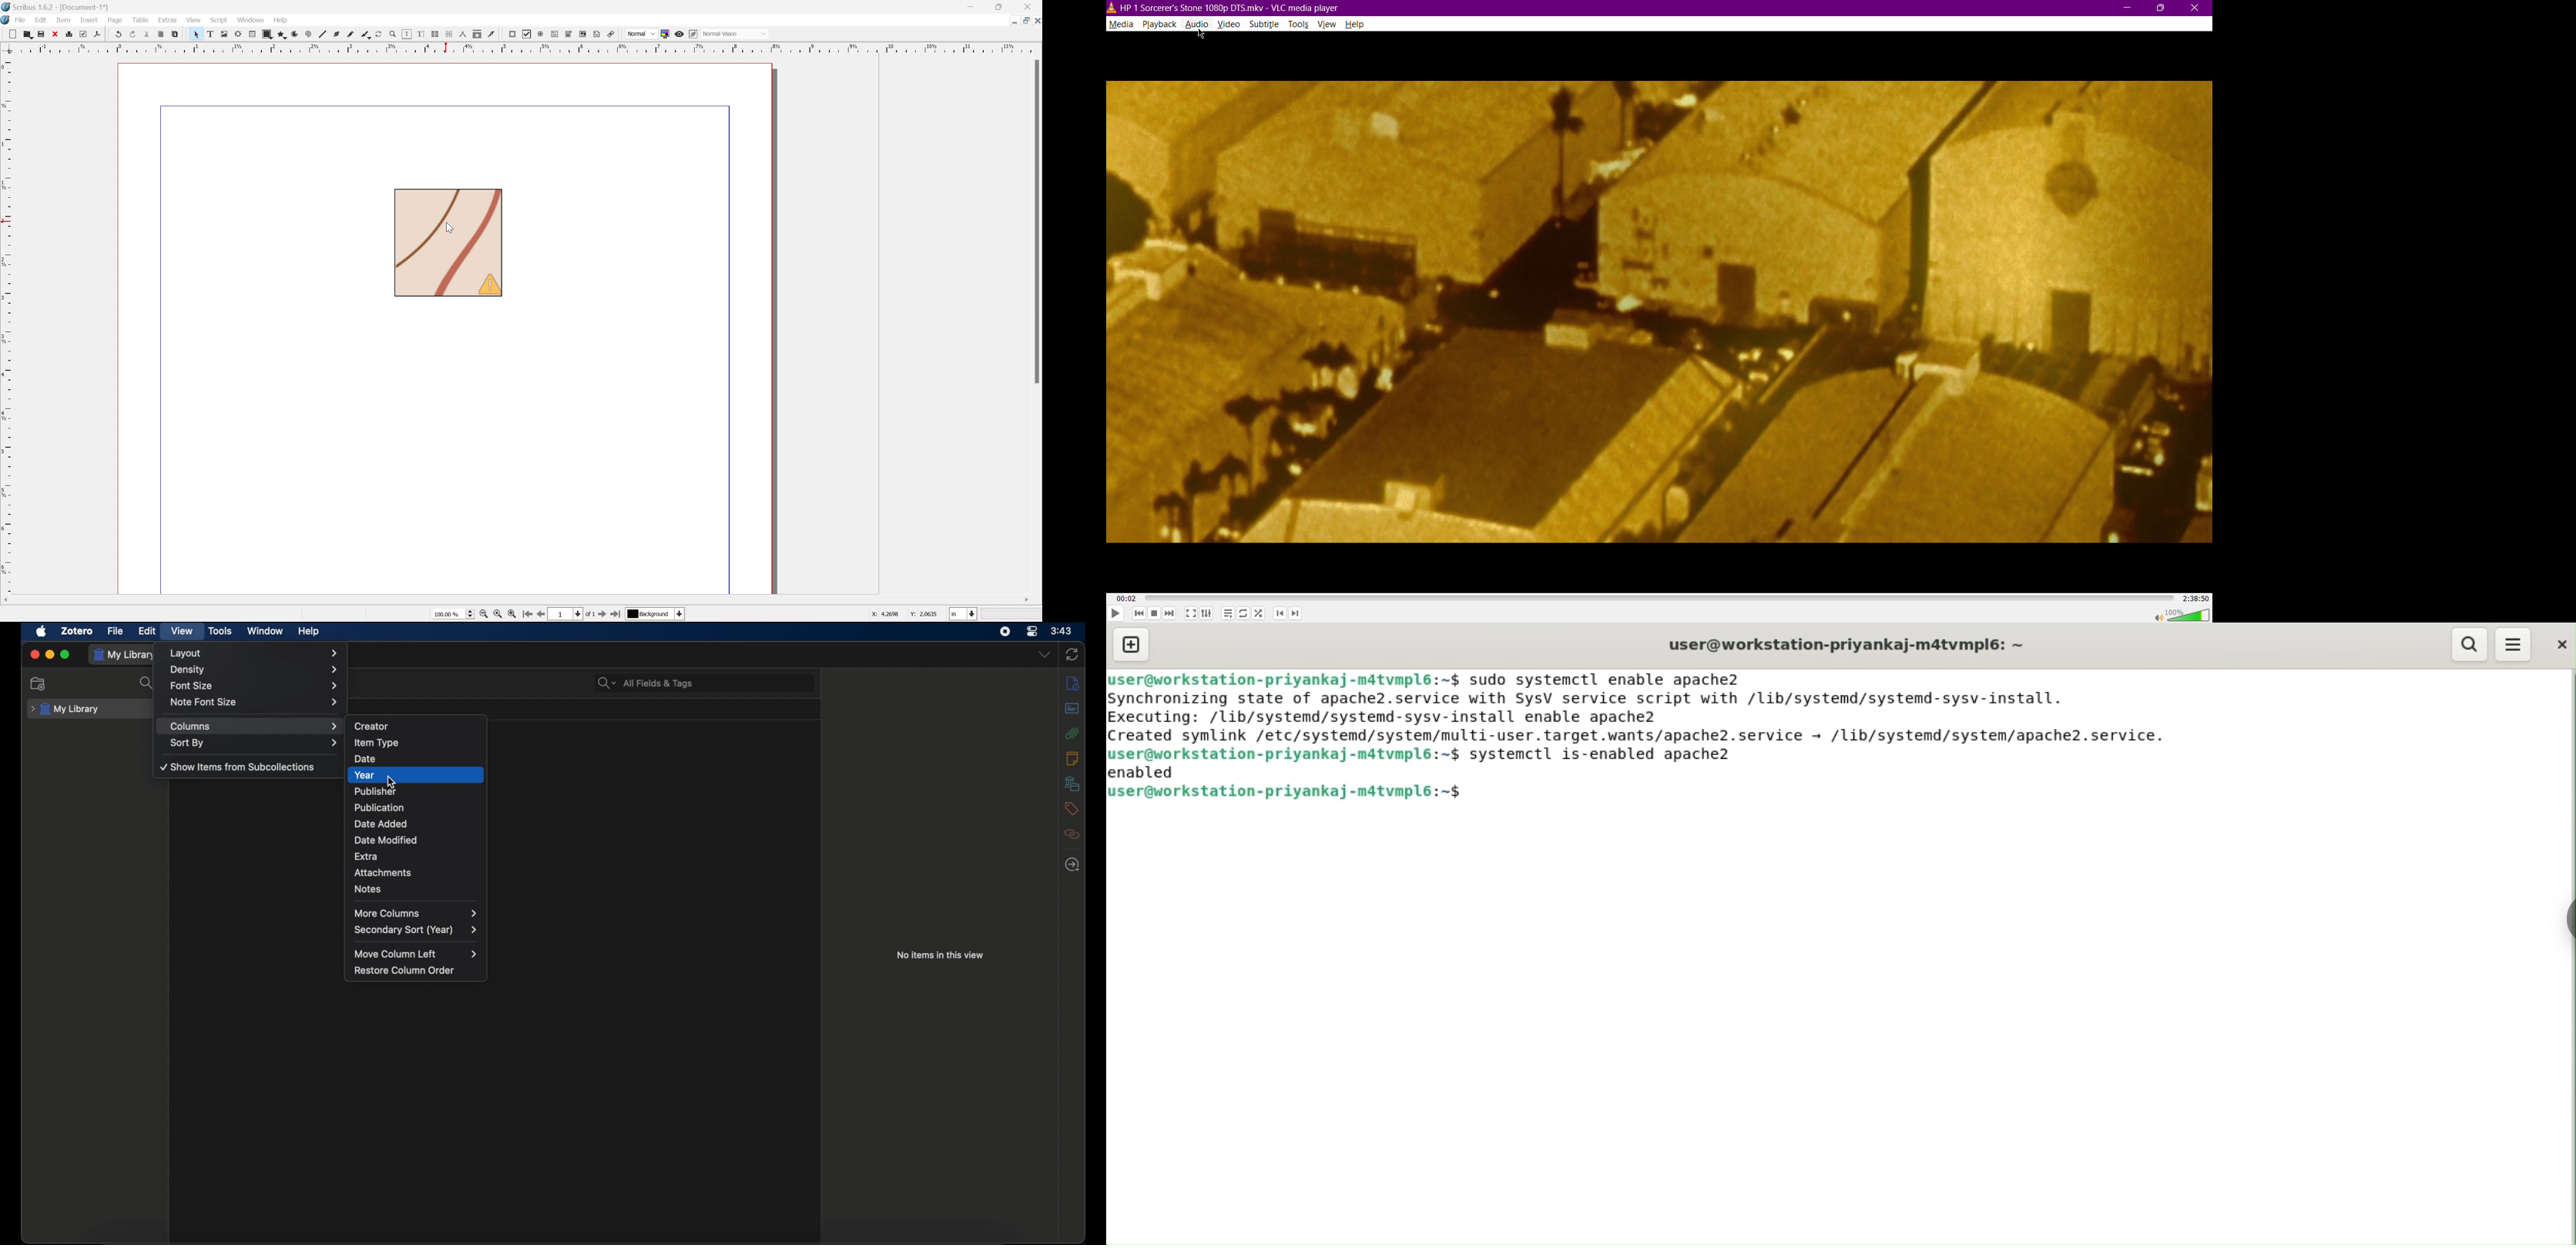 The height and width of the screenshot is (1260, 2576). I want to click on HP | Sorcerer's Stone 1080p DTS.mkv - VLC media player, so click(1224, 9).